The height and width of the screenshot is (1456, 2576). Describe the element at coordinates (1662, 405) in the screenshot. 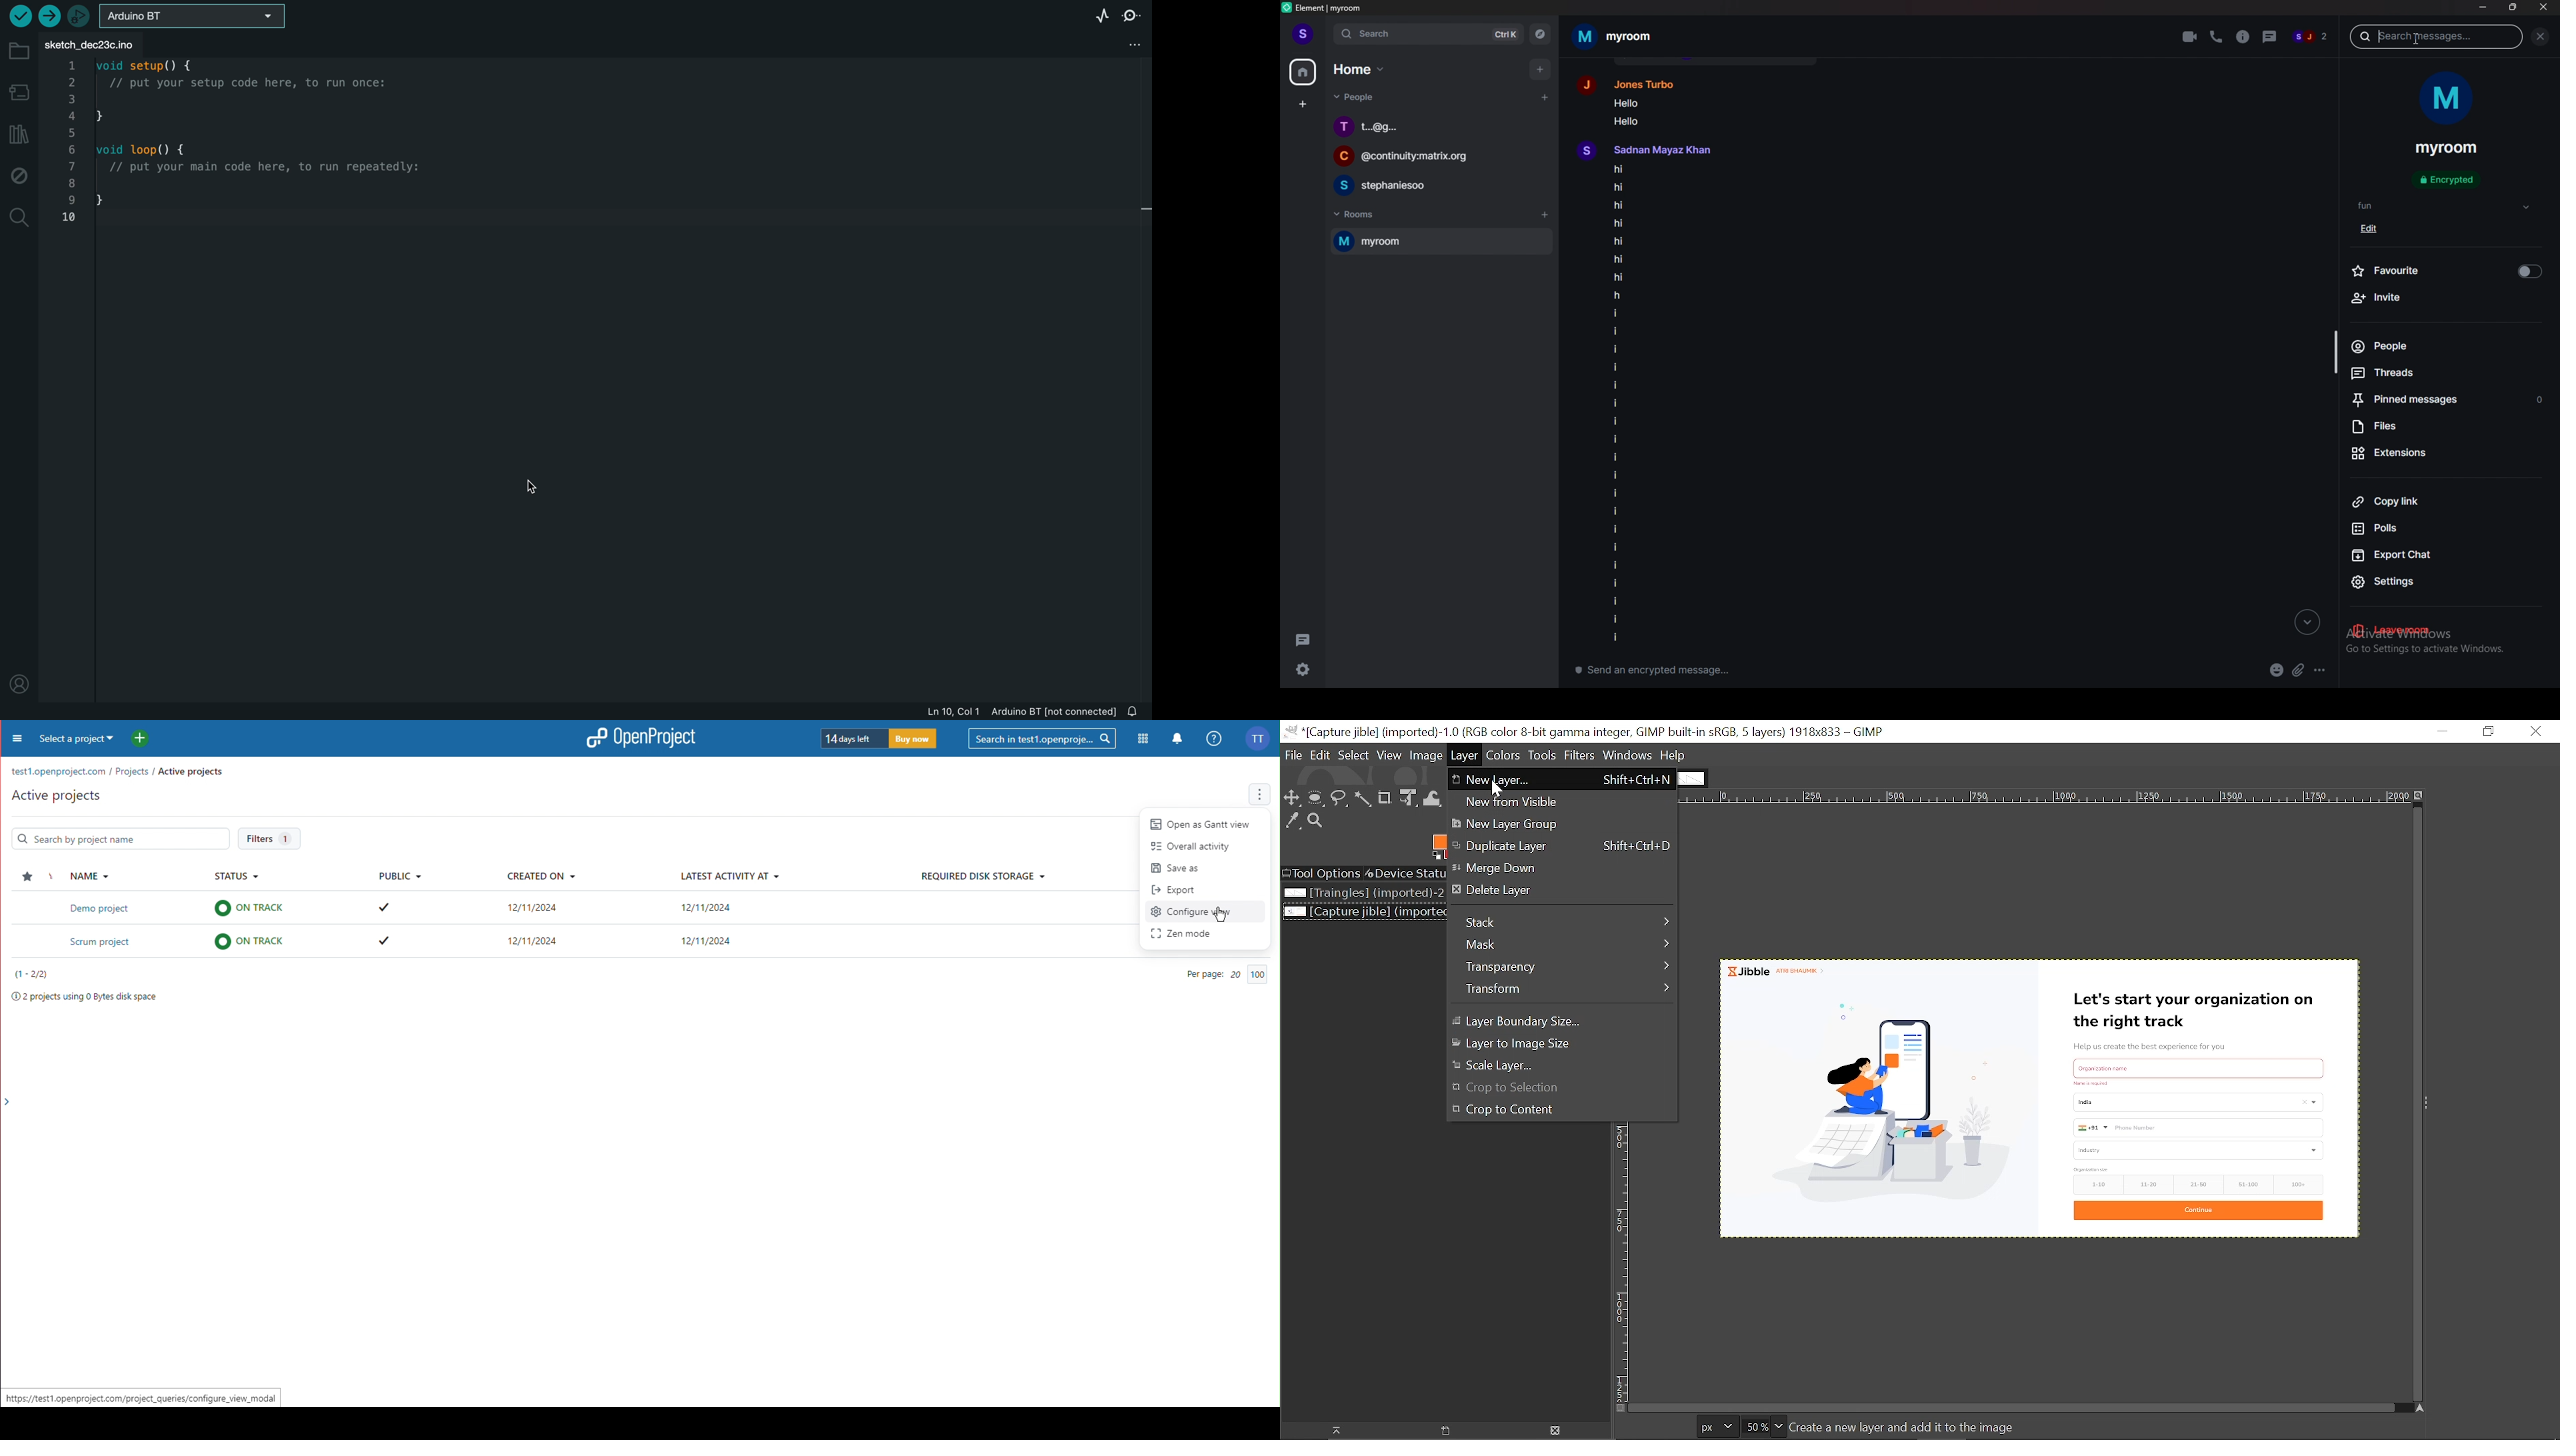

I see `texts` at that location.